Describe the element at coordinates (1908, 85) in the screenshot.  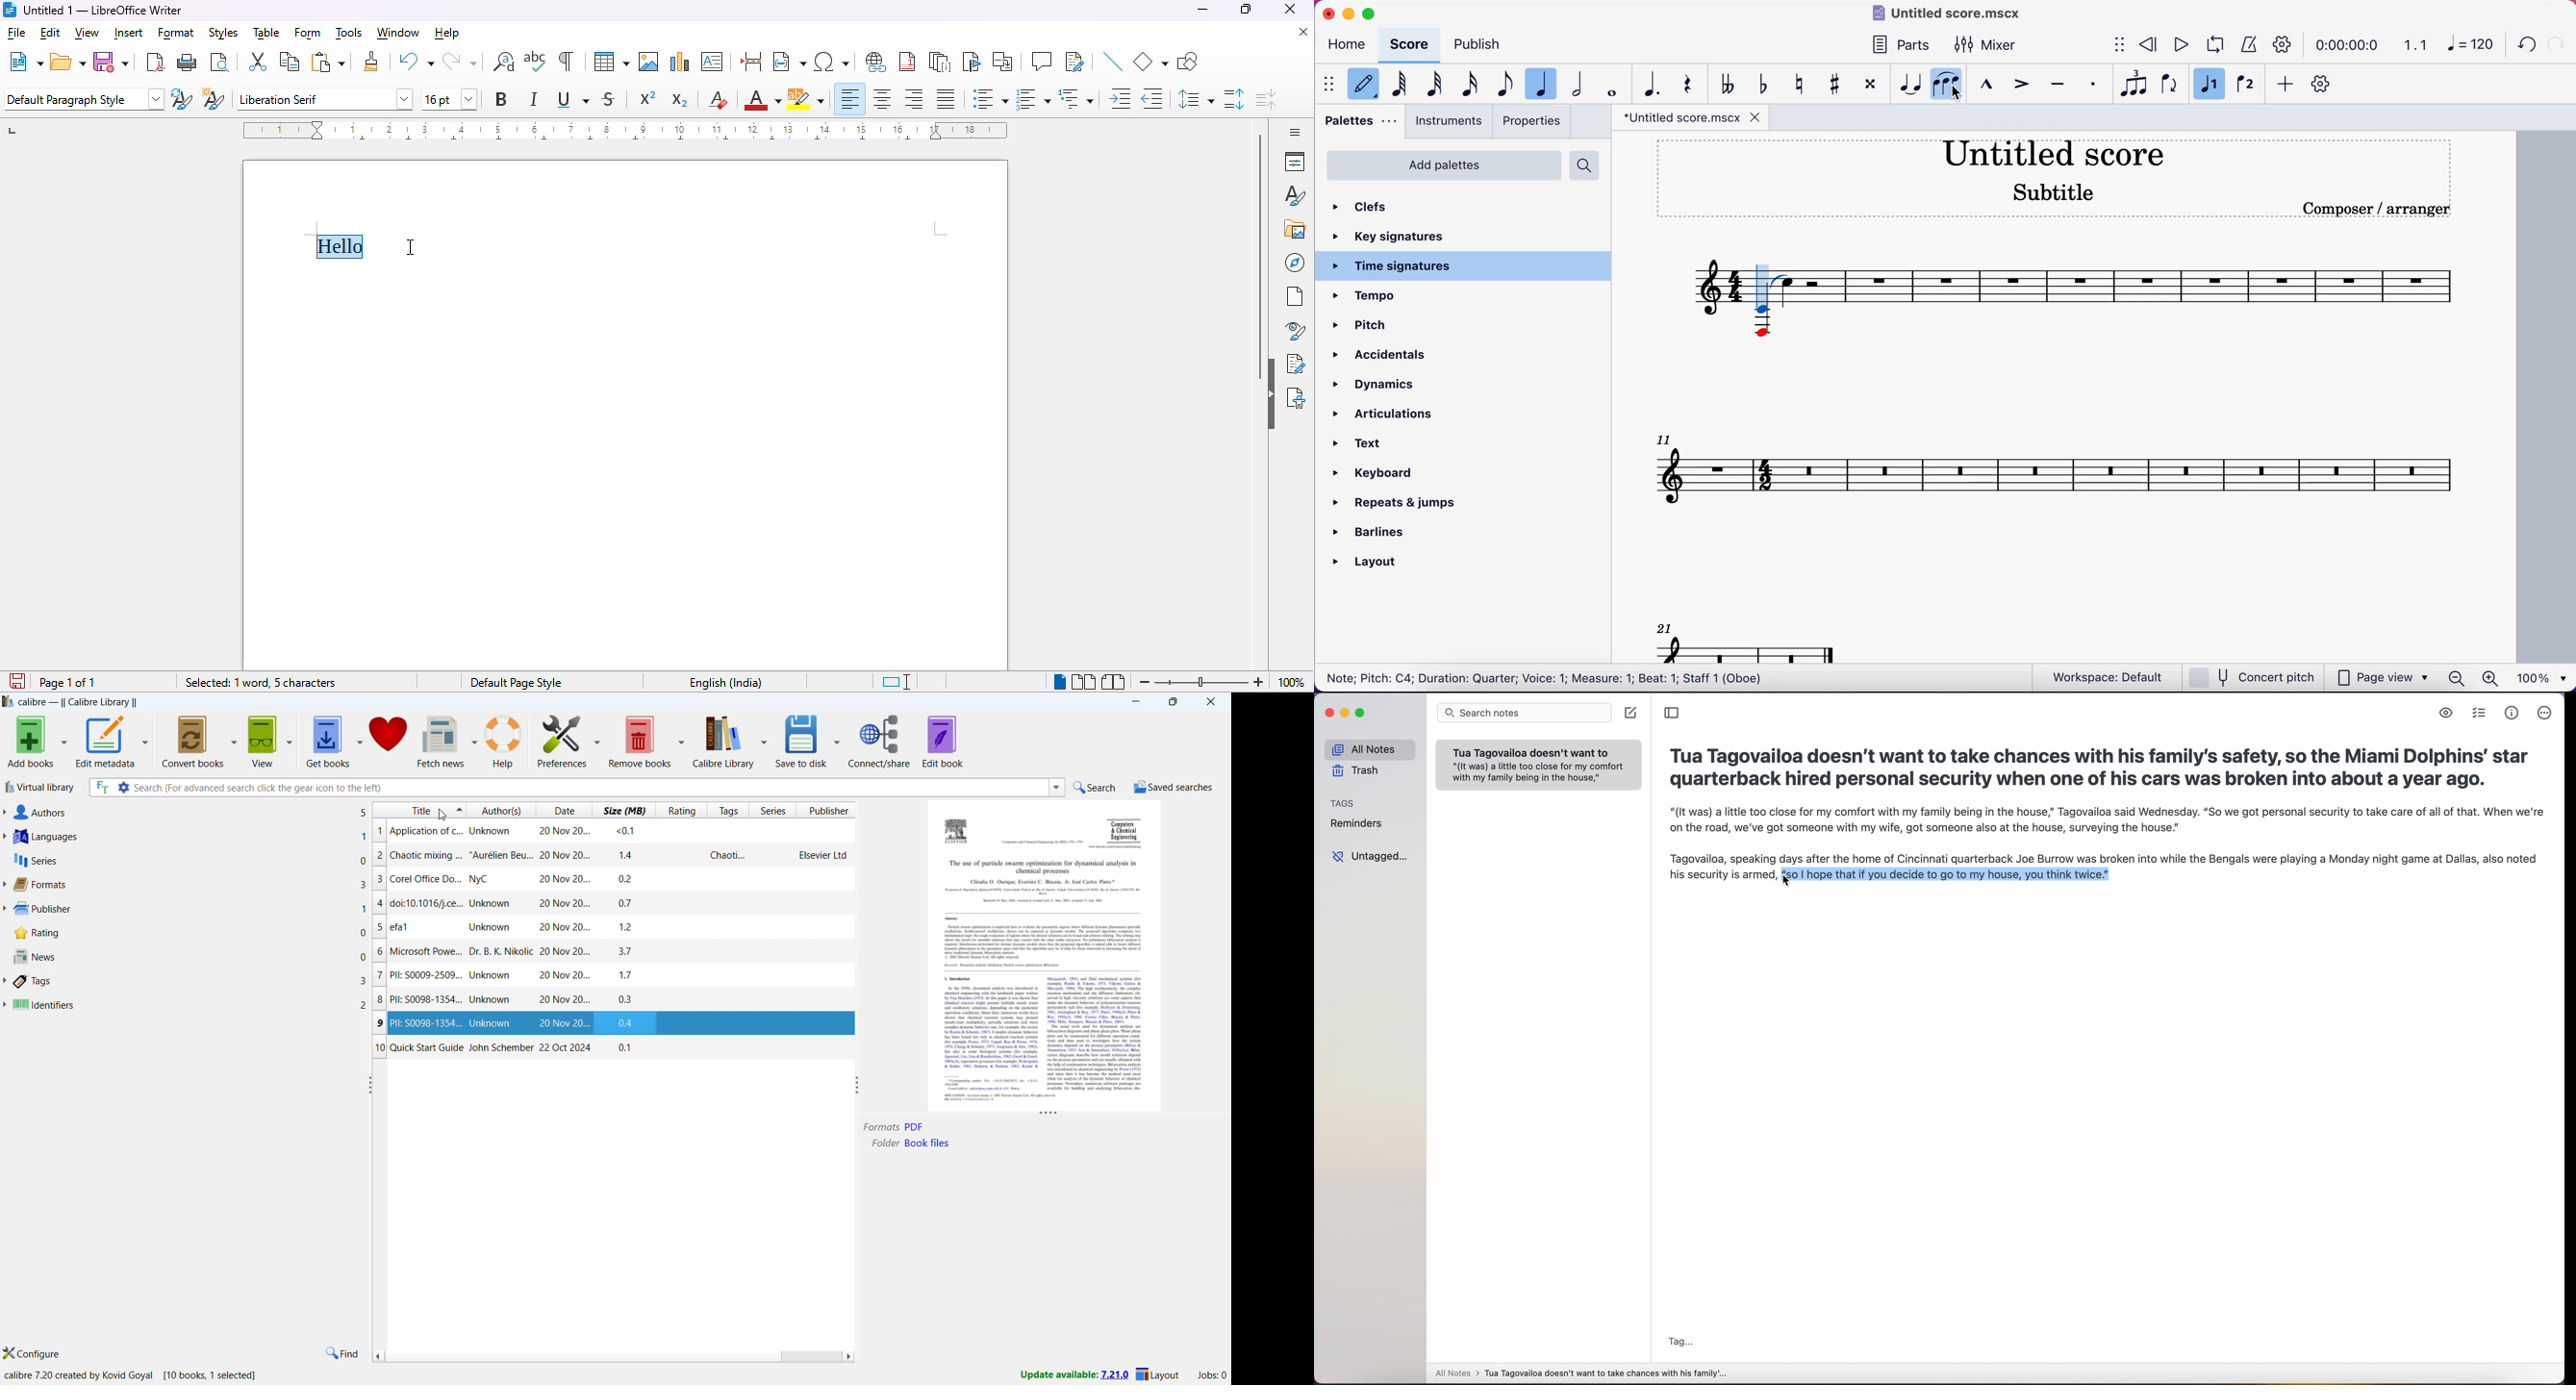
I see `tie` at that location.